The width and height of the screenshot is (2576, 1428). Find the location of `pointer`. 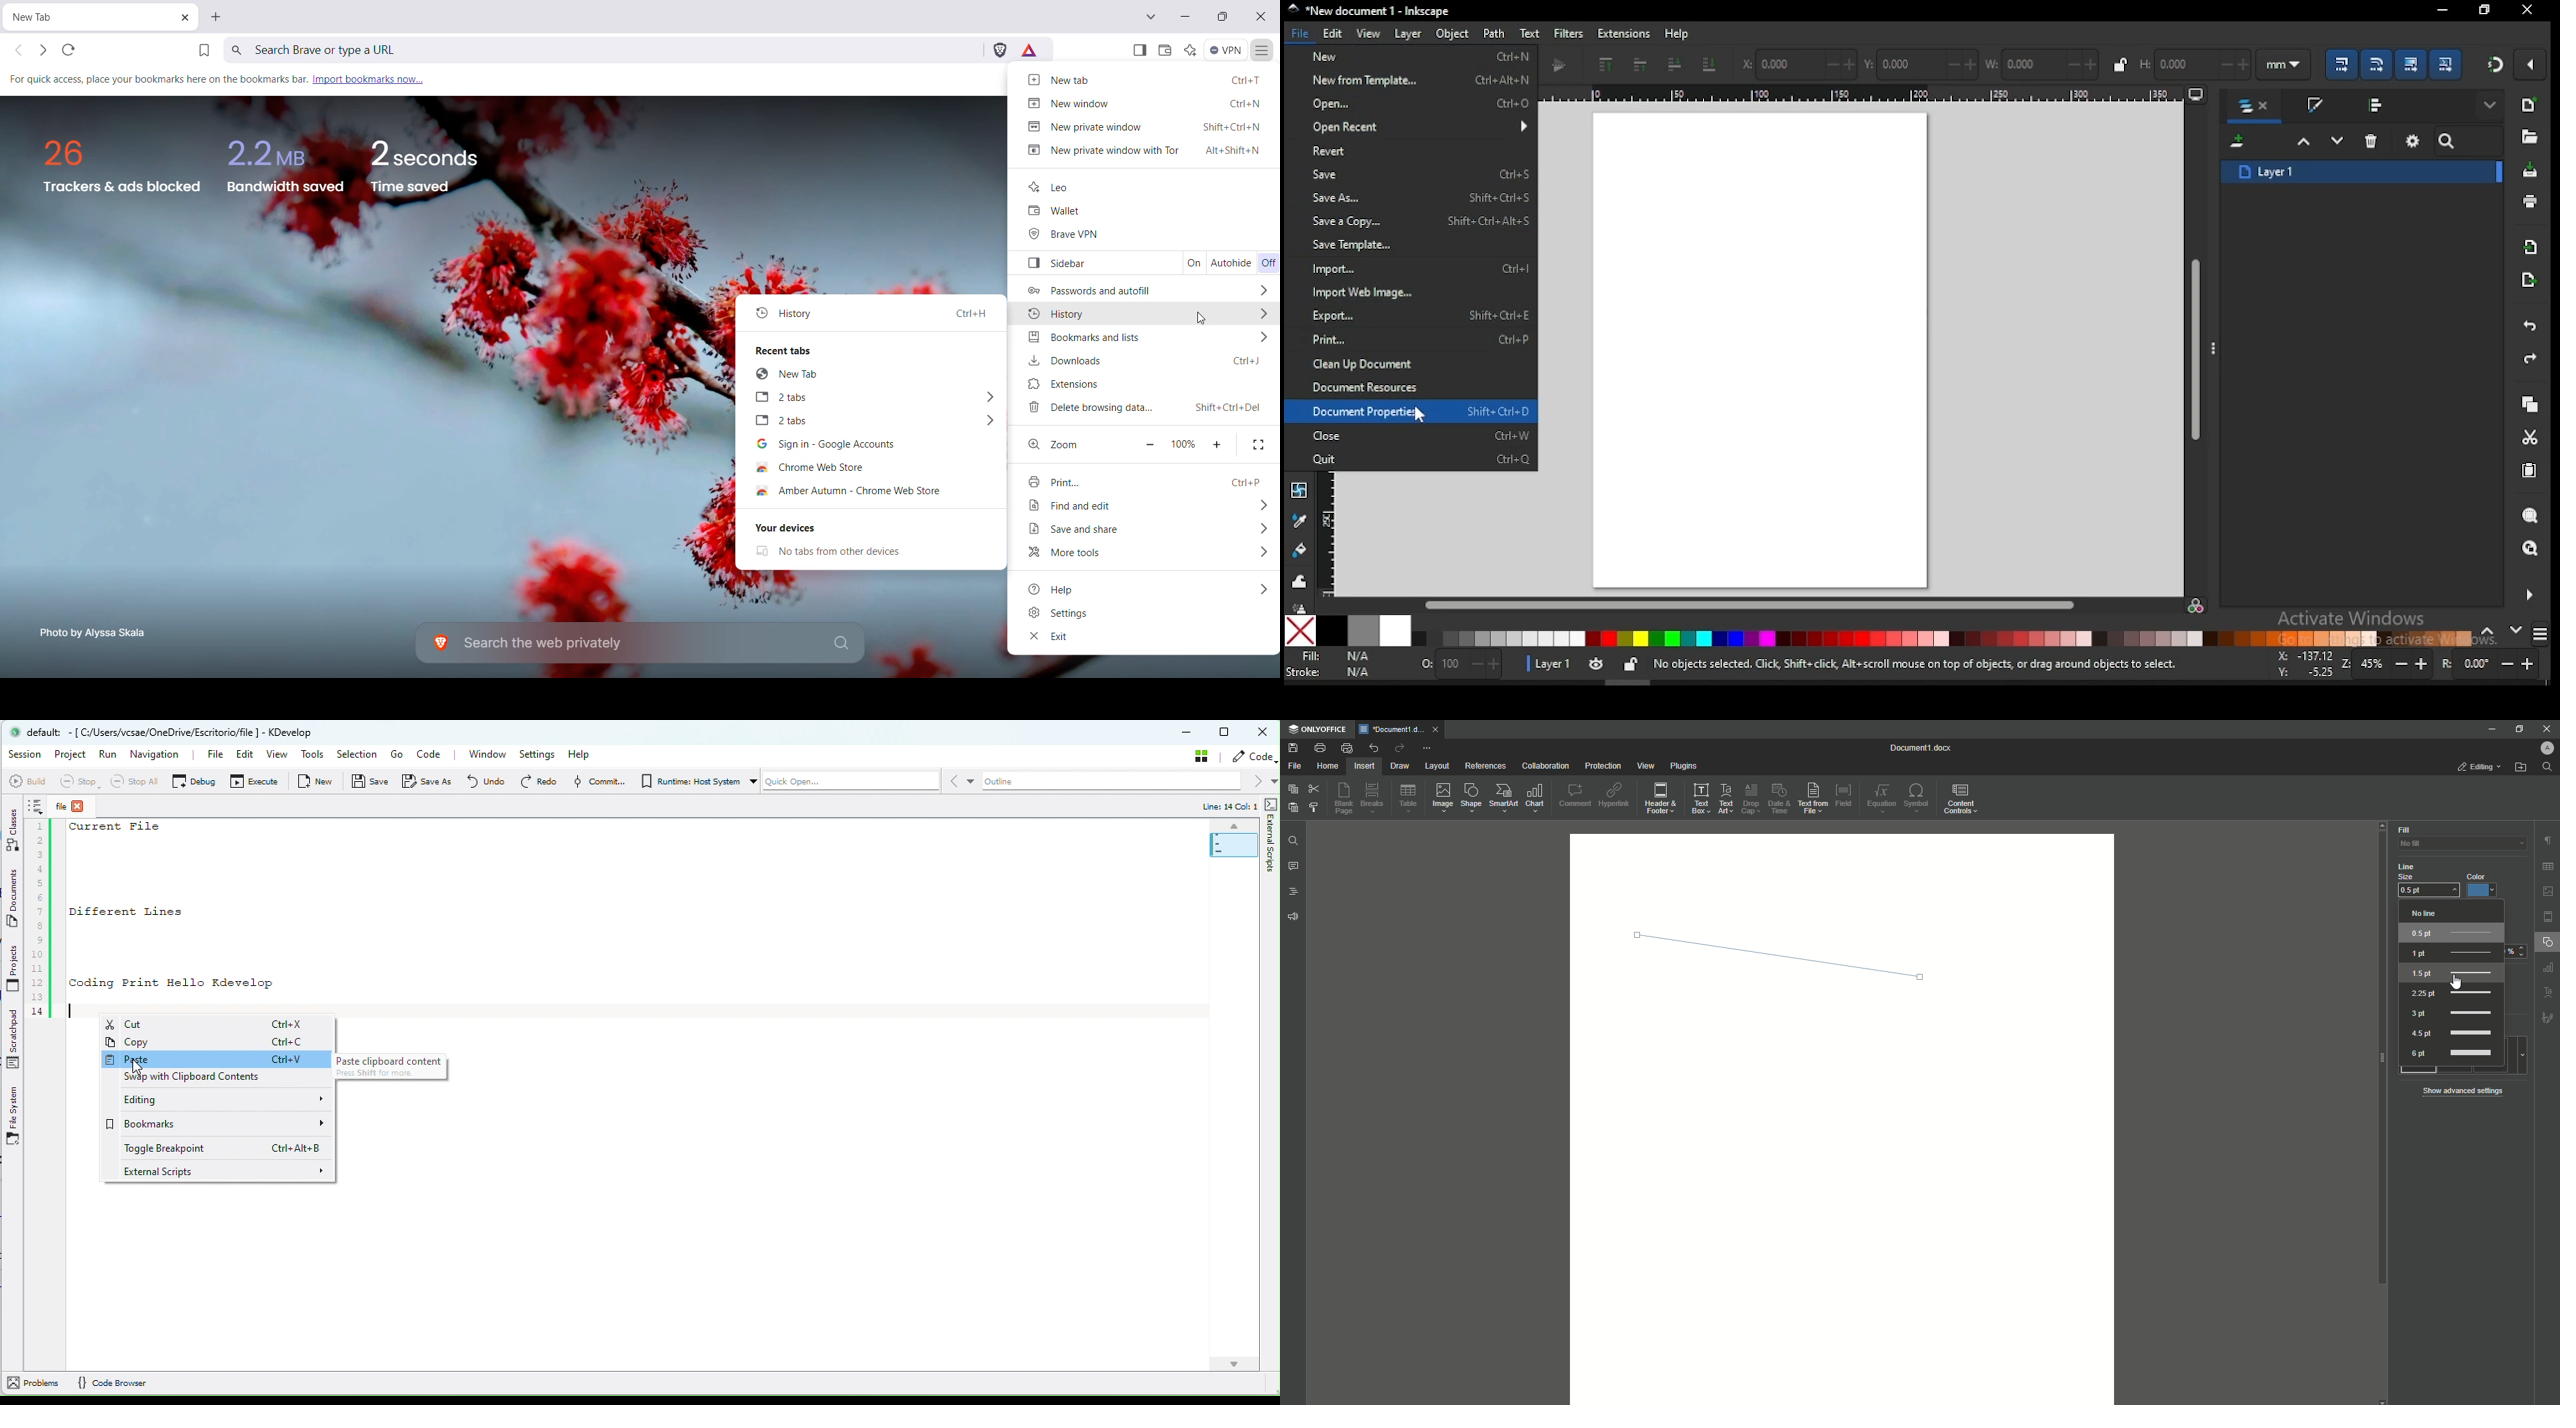

pointer is located at coordinates (2457, 987).